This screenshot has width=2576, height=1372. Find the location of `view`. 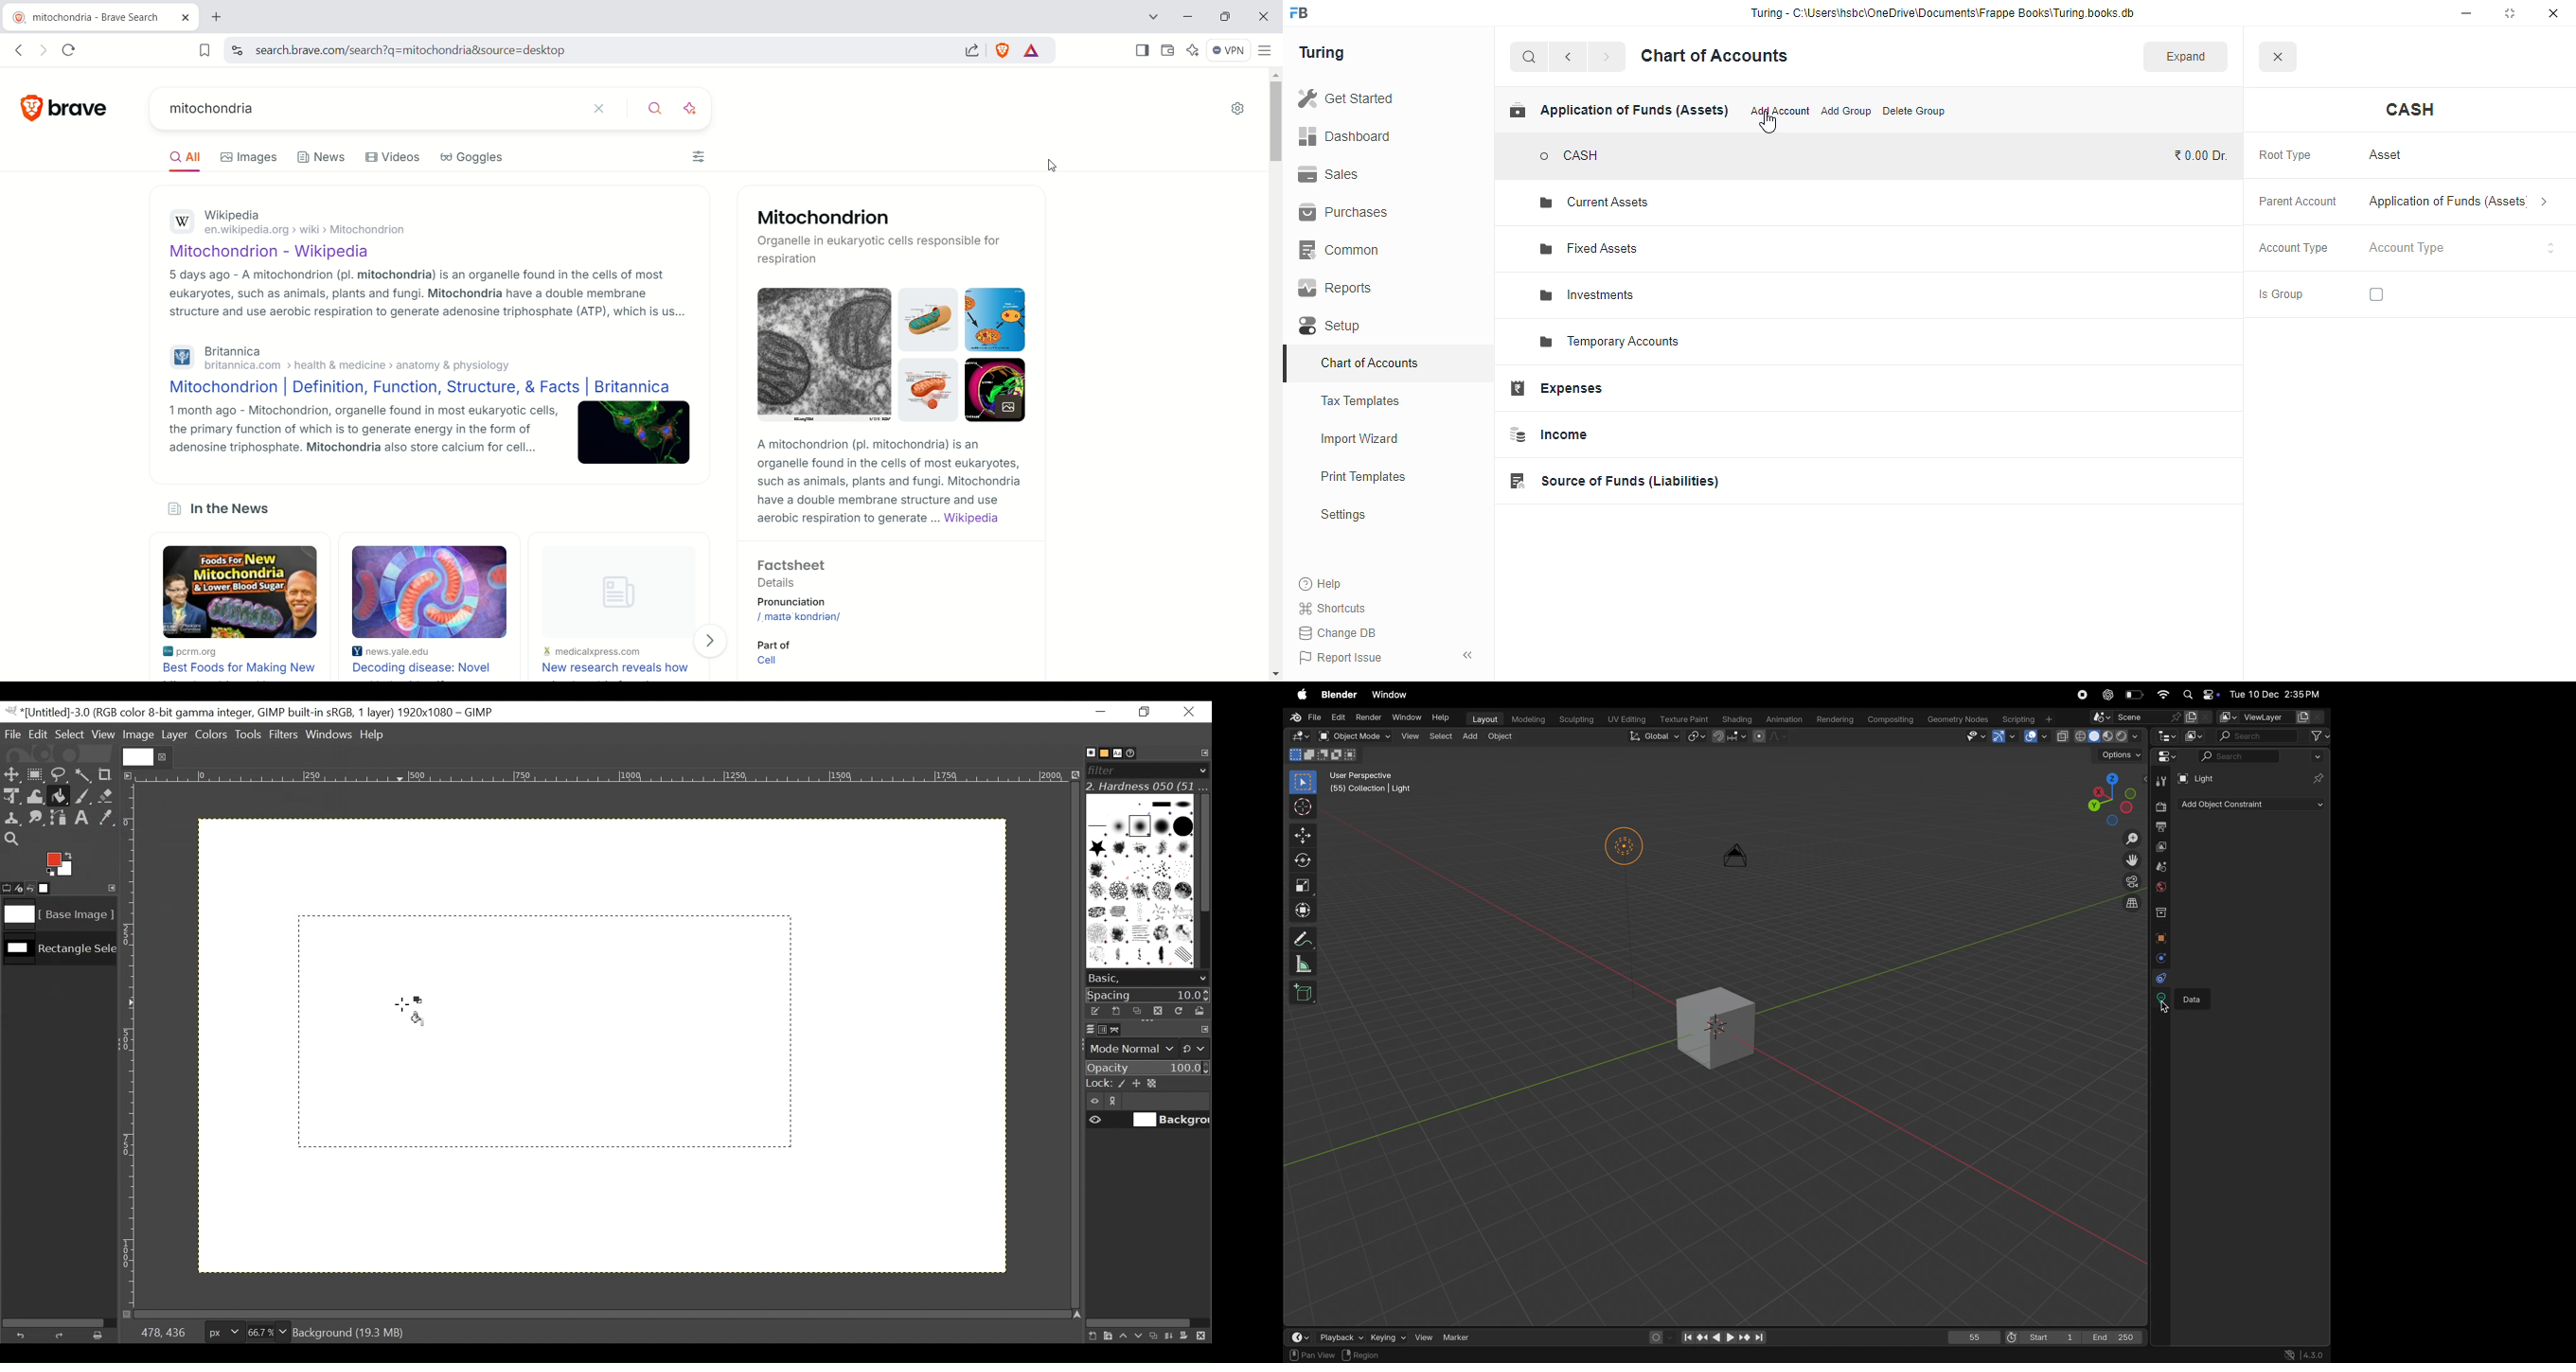

view is located at coordinates (1425, 1336).